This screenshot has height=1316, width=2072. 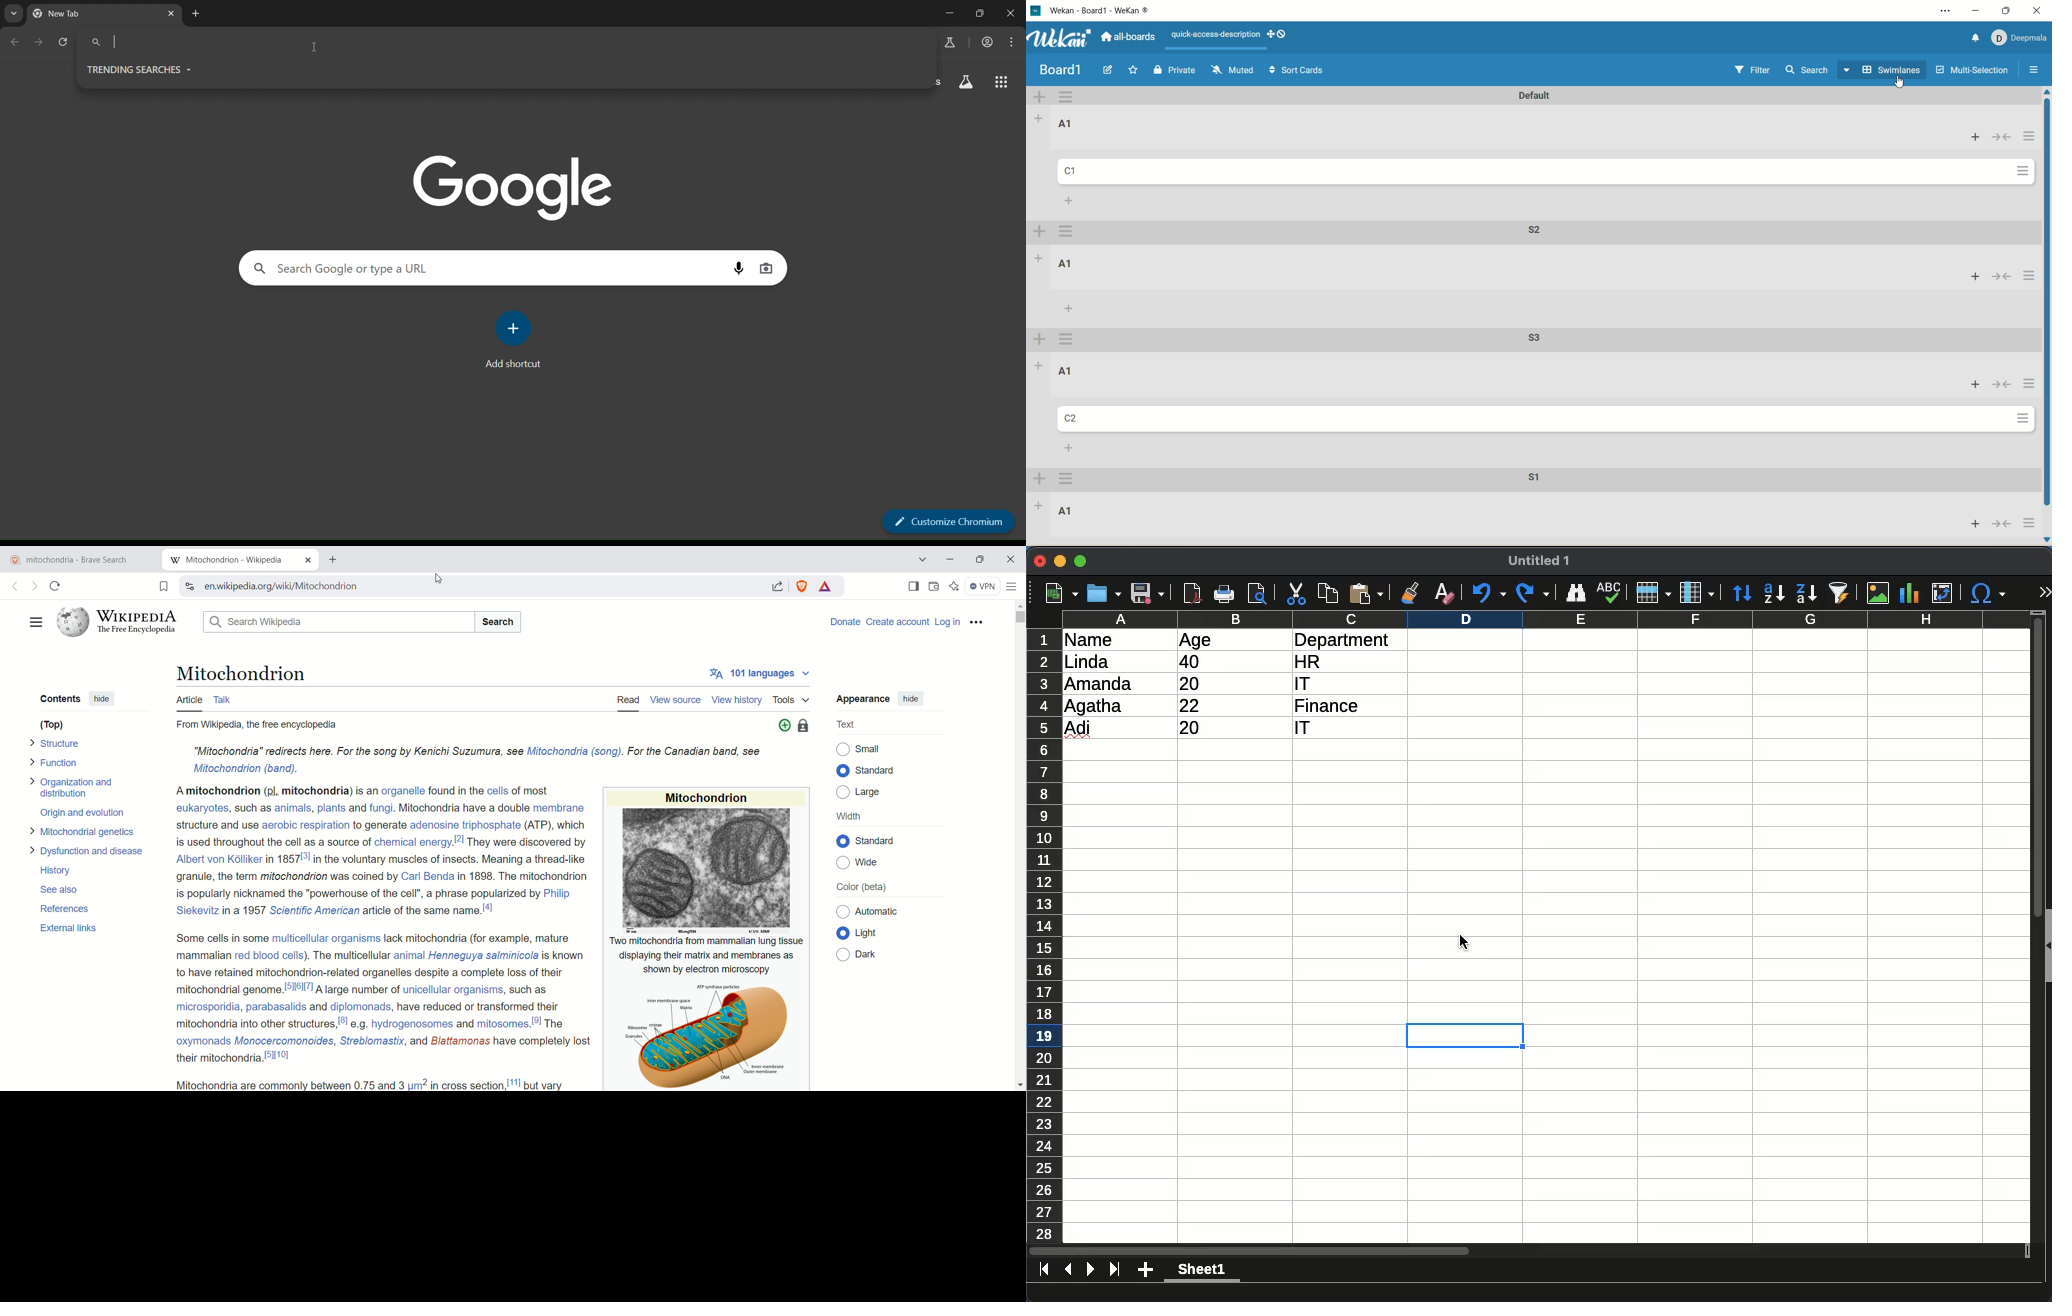 What do you see at coordinates (374, 999) in the screenshot?
I see `Some cells in some multicellular organisms lack mitochondria (for example, maturemammalian red blood cells). The multicellular animal Henneguya salminicola is knownto have retained mitochondrion-related organelles despite a complete loss of theirmitochondrial genome. 87) A large number of unicellular organisms, such asmicrosporidia, parabasalids and diplomonads, have reduced or transformed theirmitochondria into other structures, €] e.g. hydrogenosomes and mitosomes.[¥] Theoxymonads Monocercomonoides, Streblomastix, and Blattamonas have completely losttheir mitochondria.` at bounding box center [374, 999].